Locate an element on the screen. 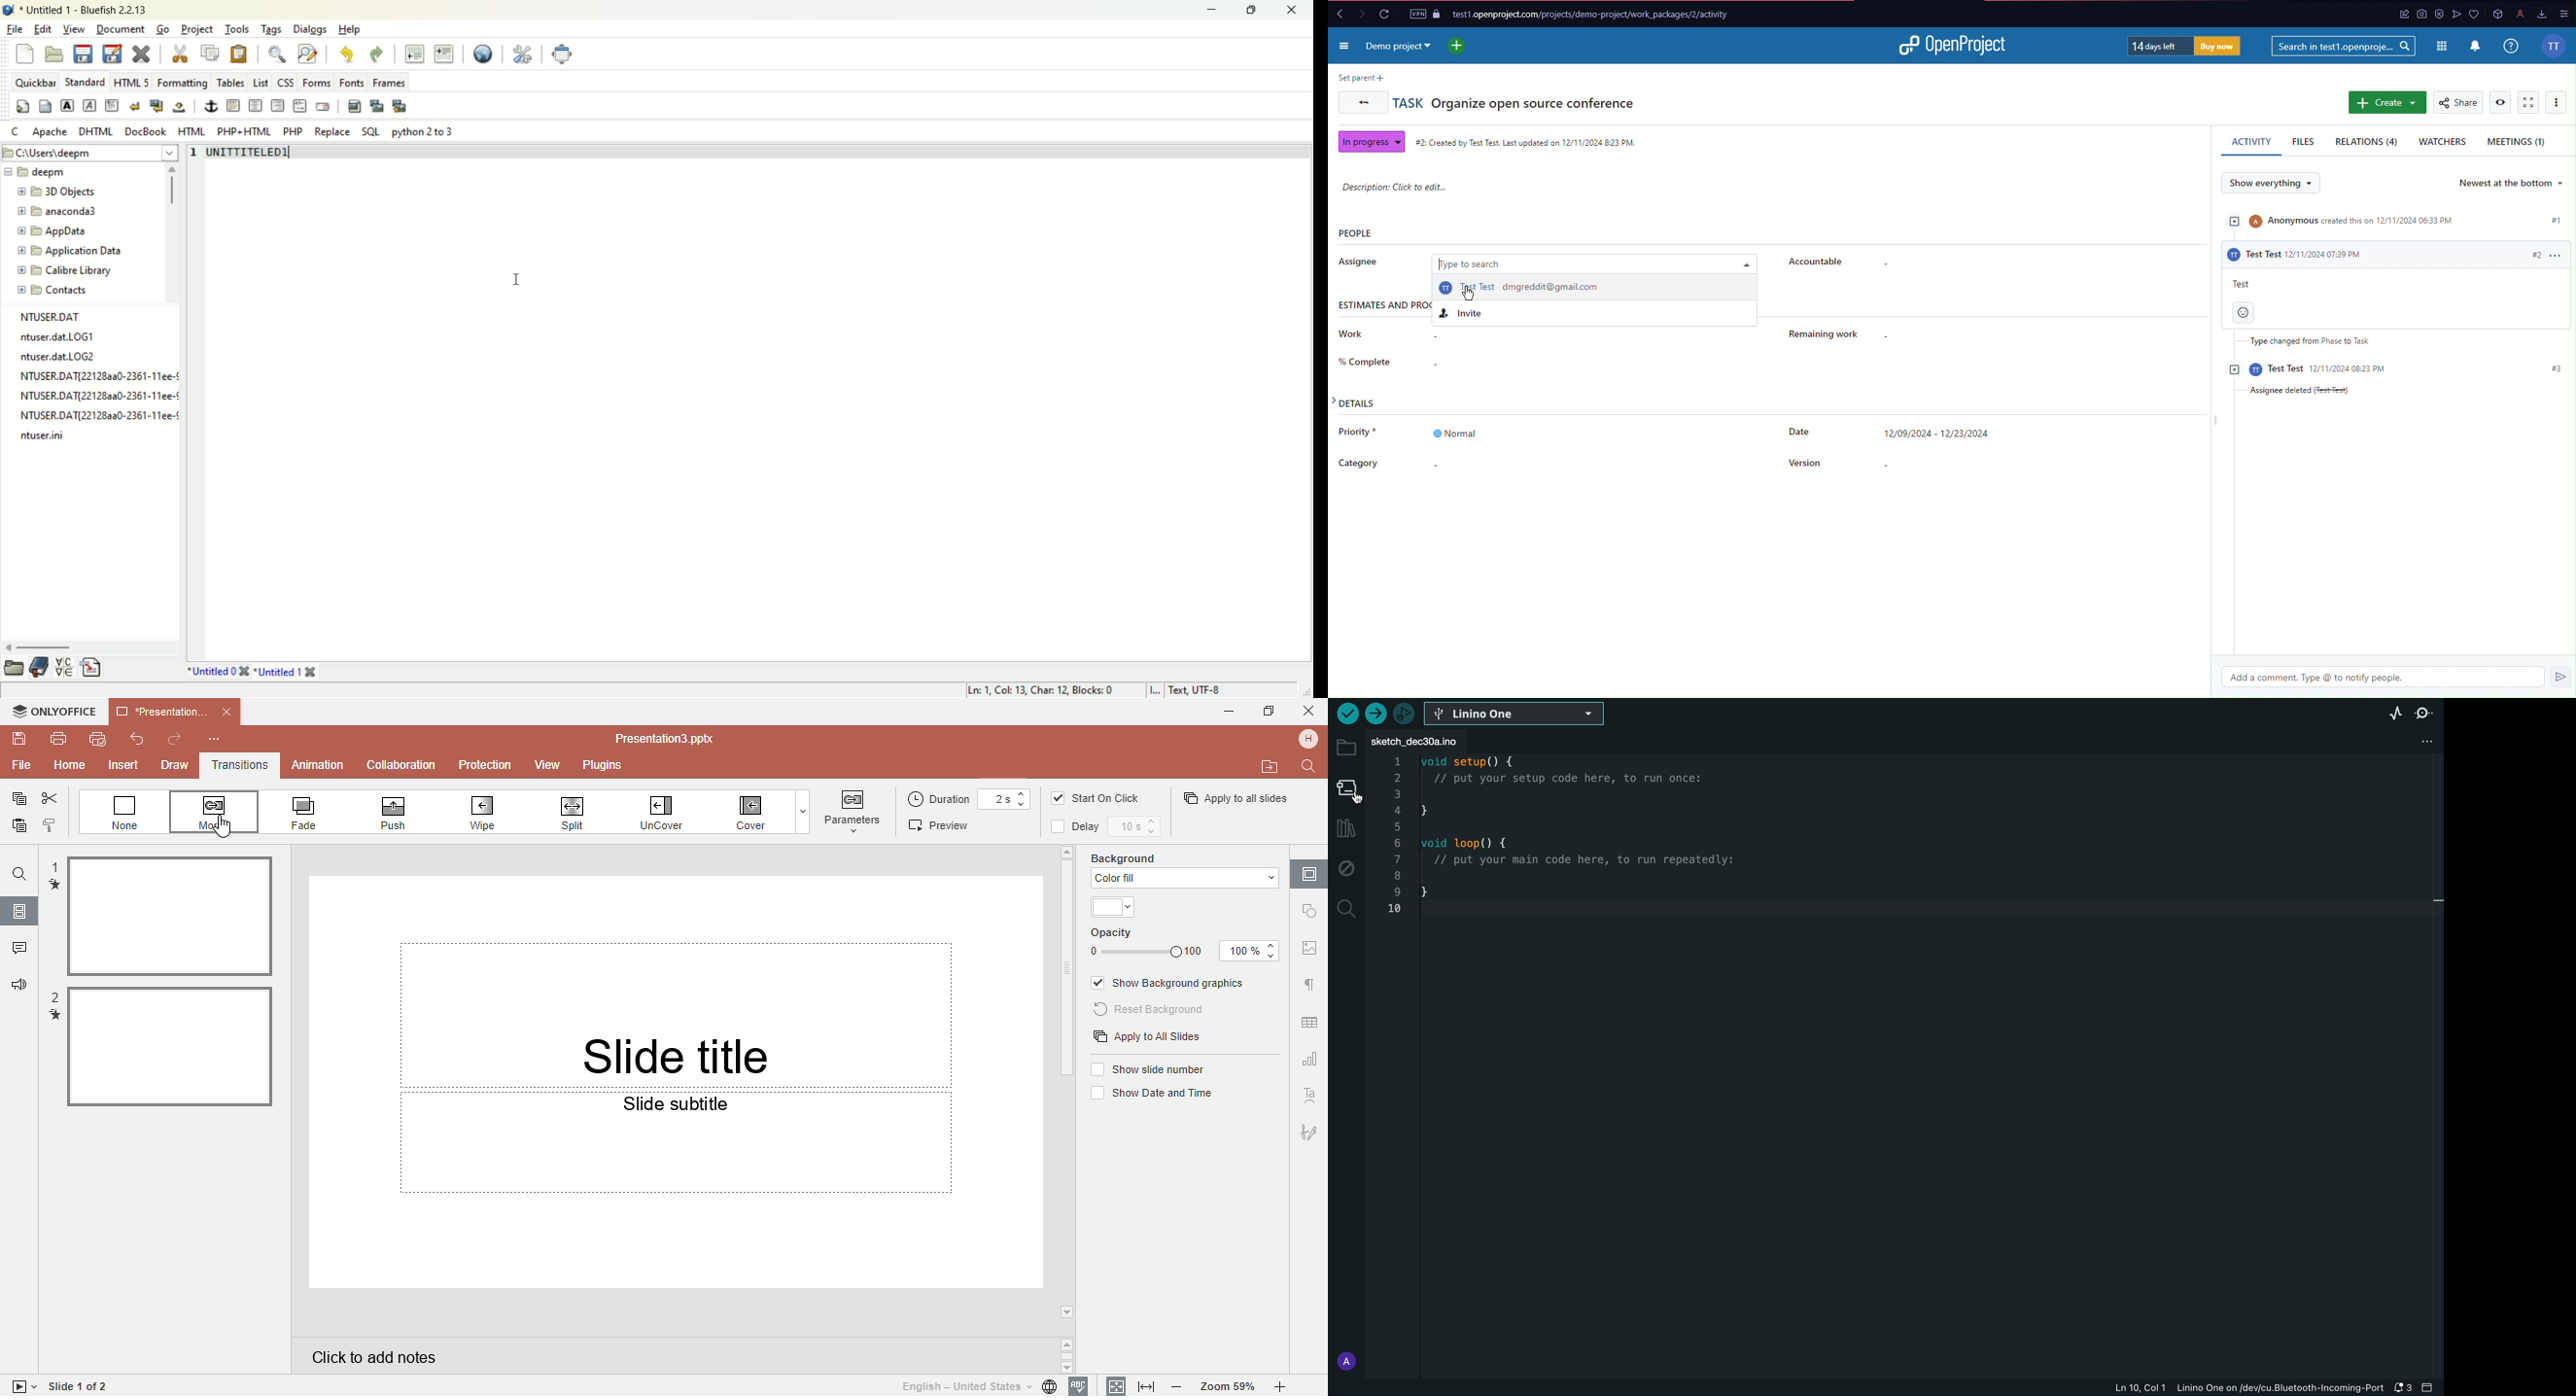 This screenshot has height=1400, width=2576. options is located at coordinates (2563, 12).